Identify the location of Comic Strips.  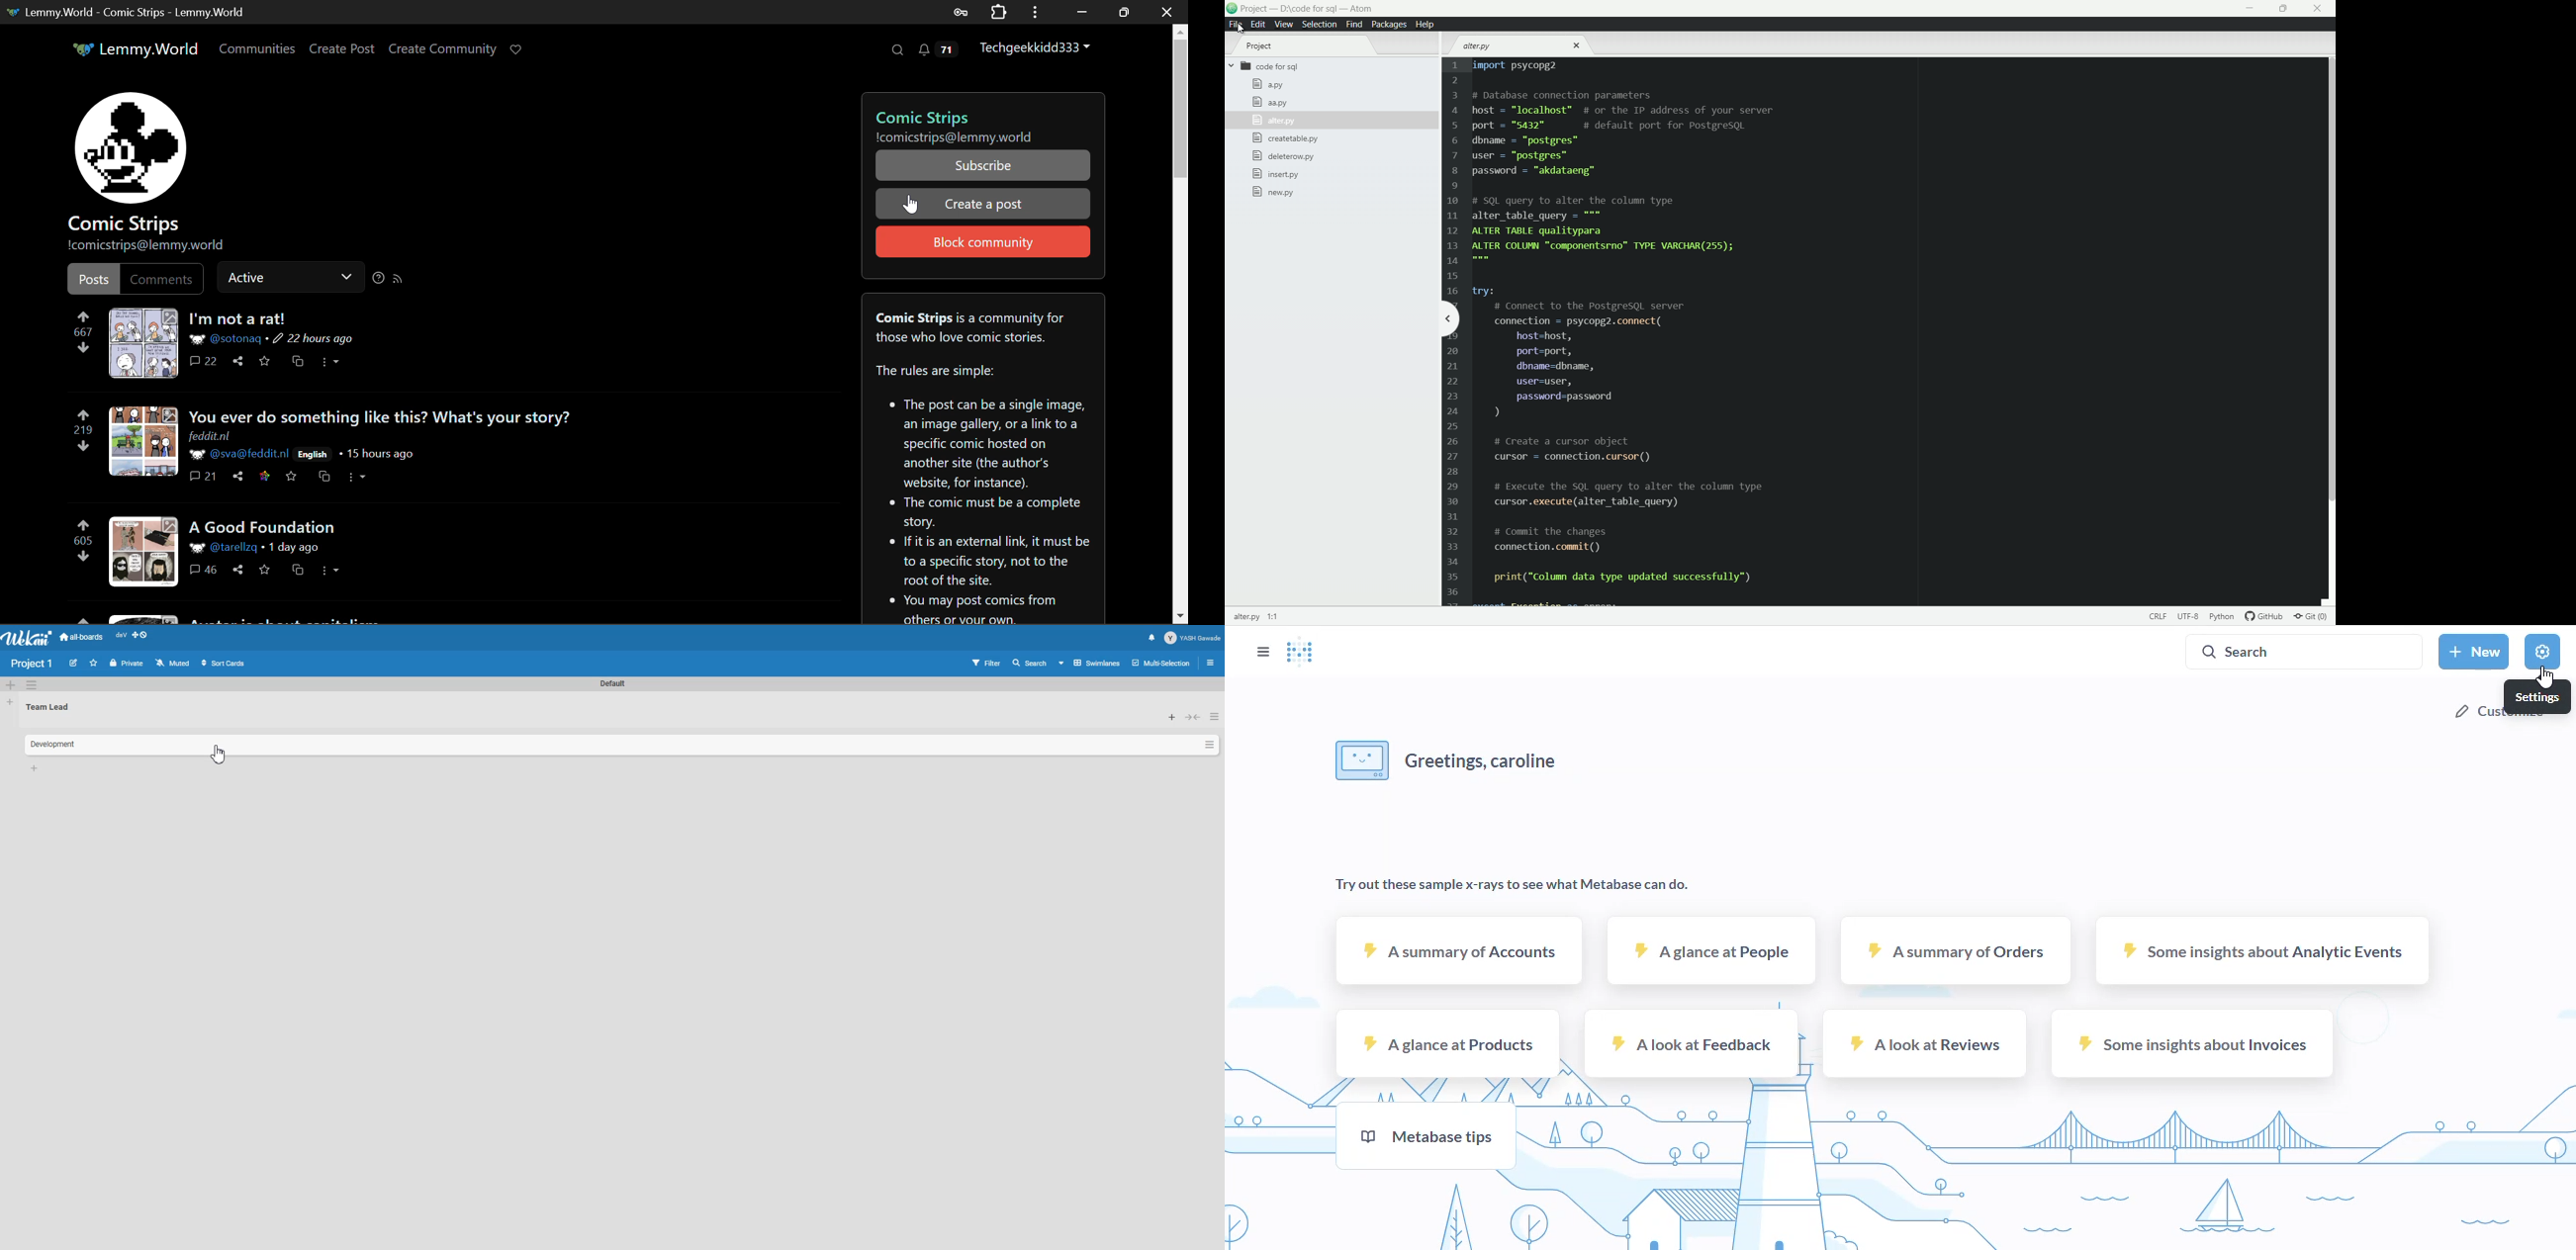
(148, 223).